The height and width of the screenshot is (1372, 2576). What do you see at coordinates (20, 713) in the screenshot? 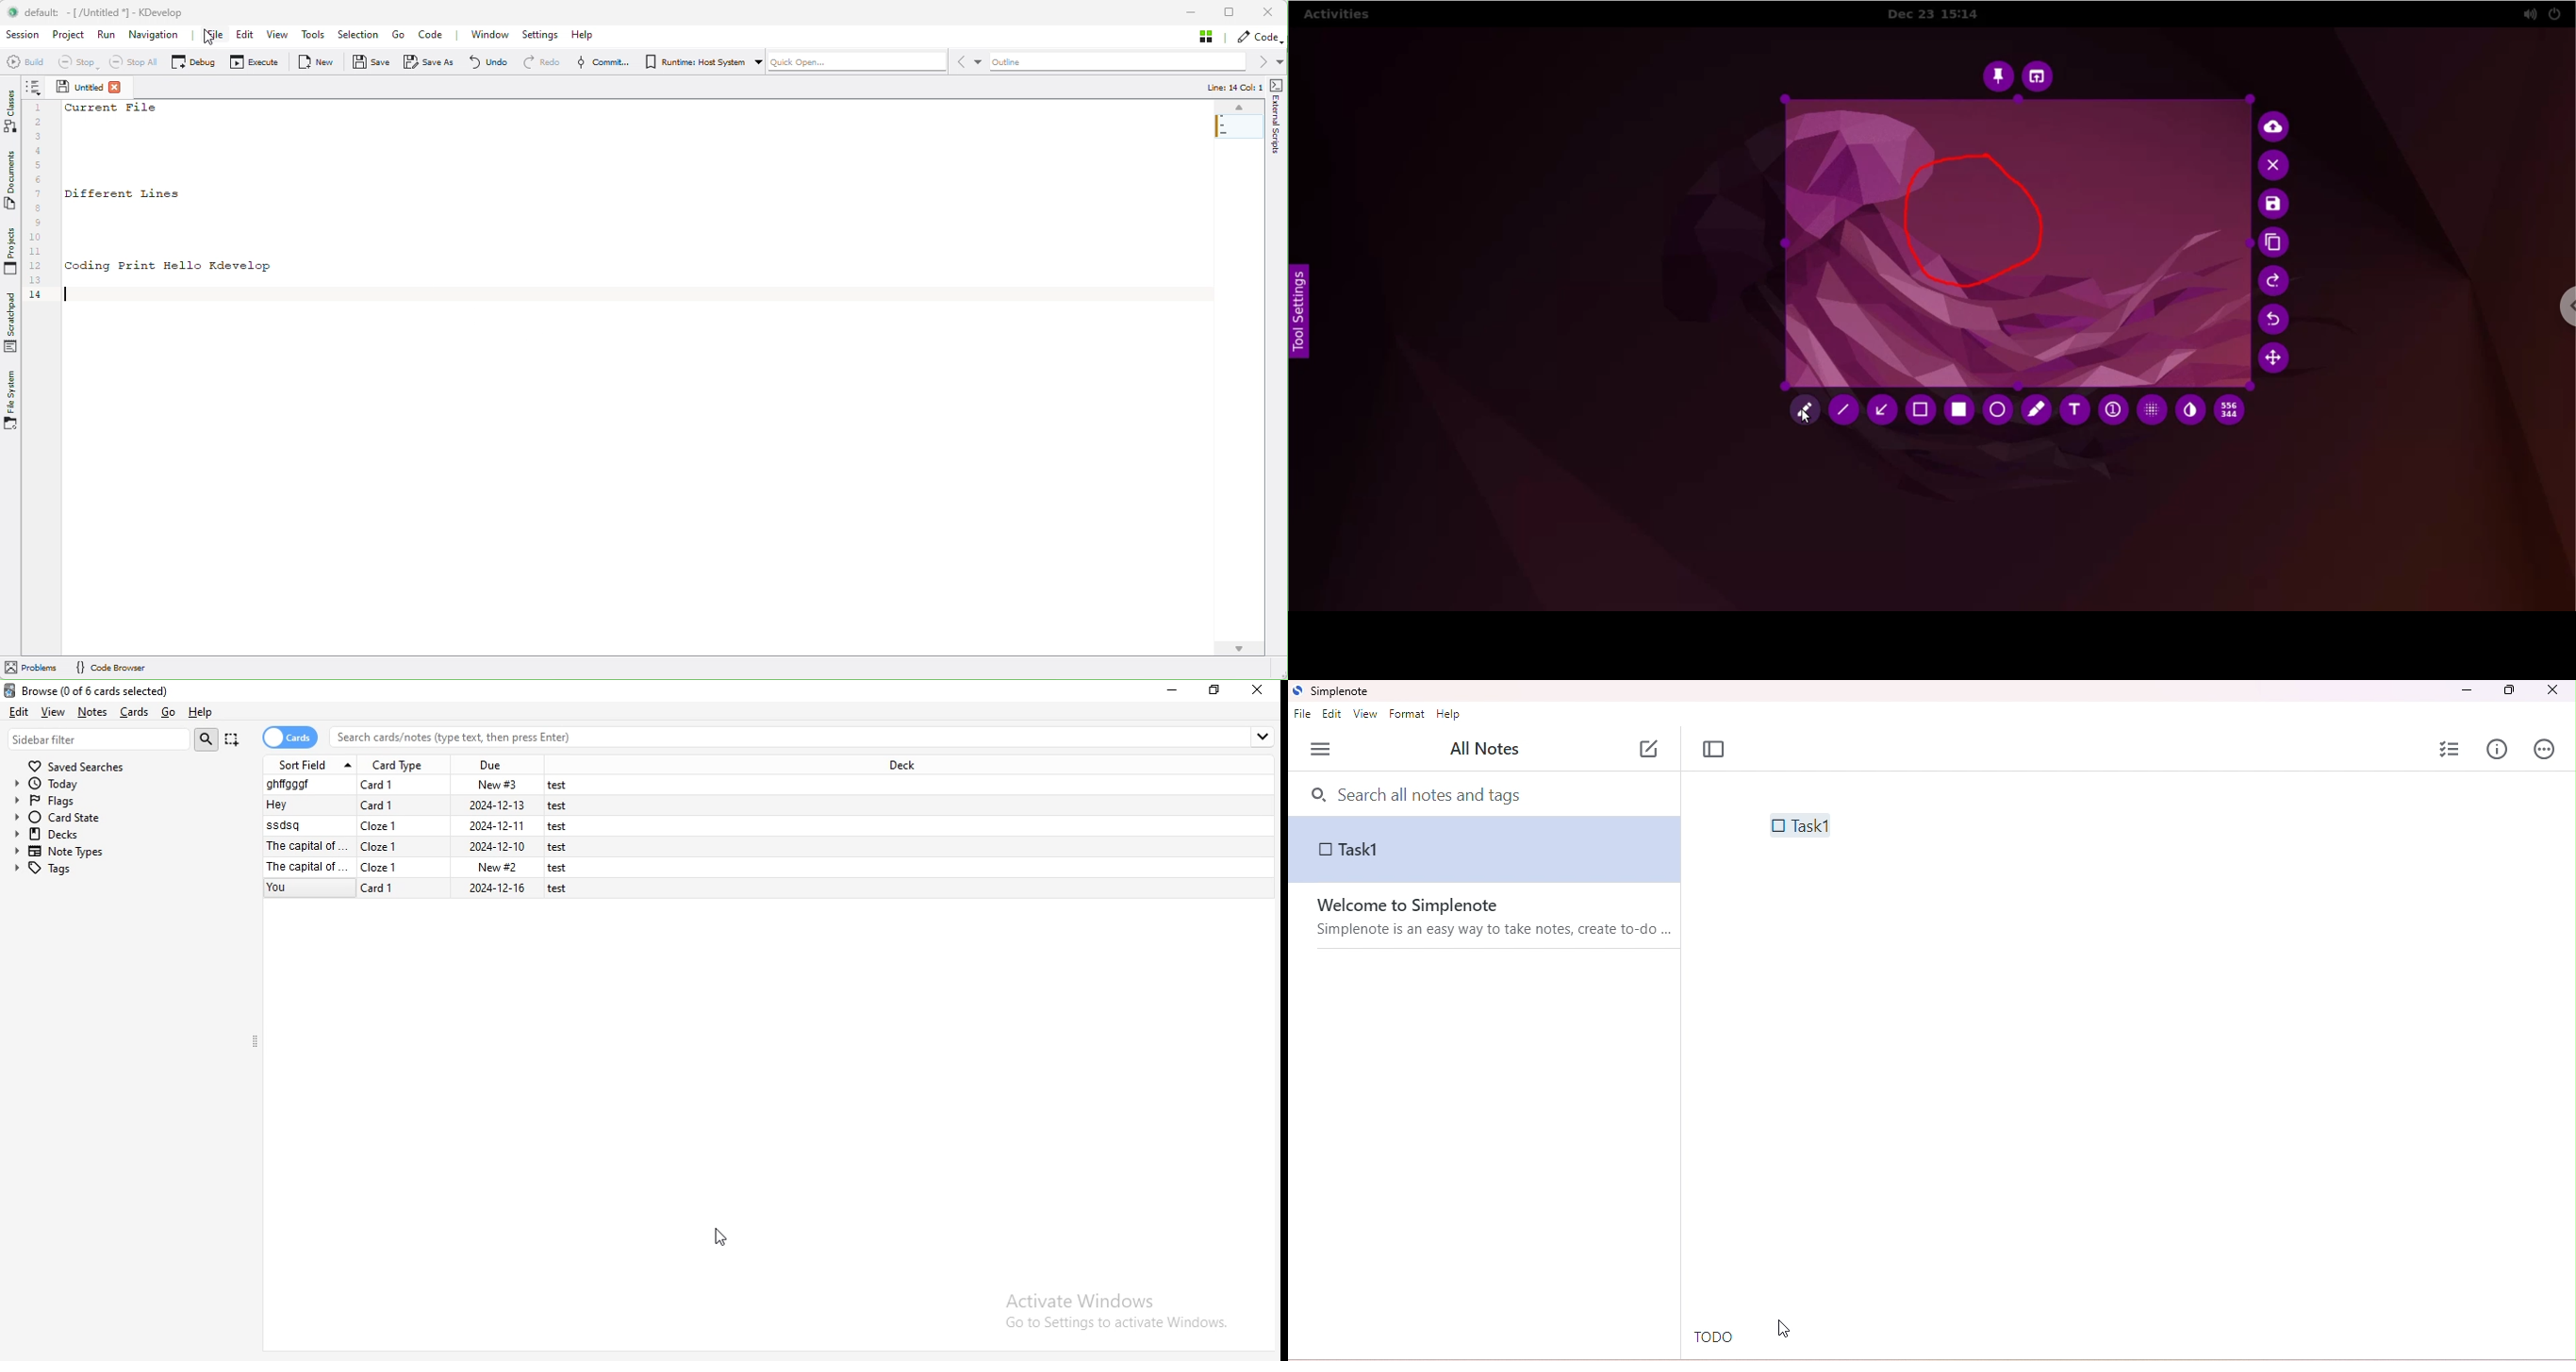
I see `edit` at bounding box center [20, 713].